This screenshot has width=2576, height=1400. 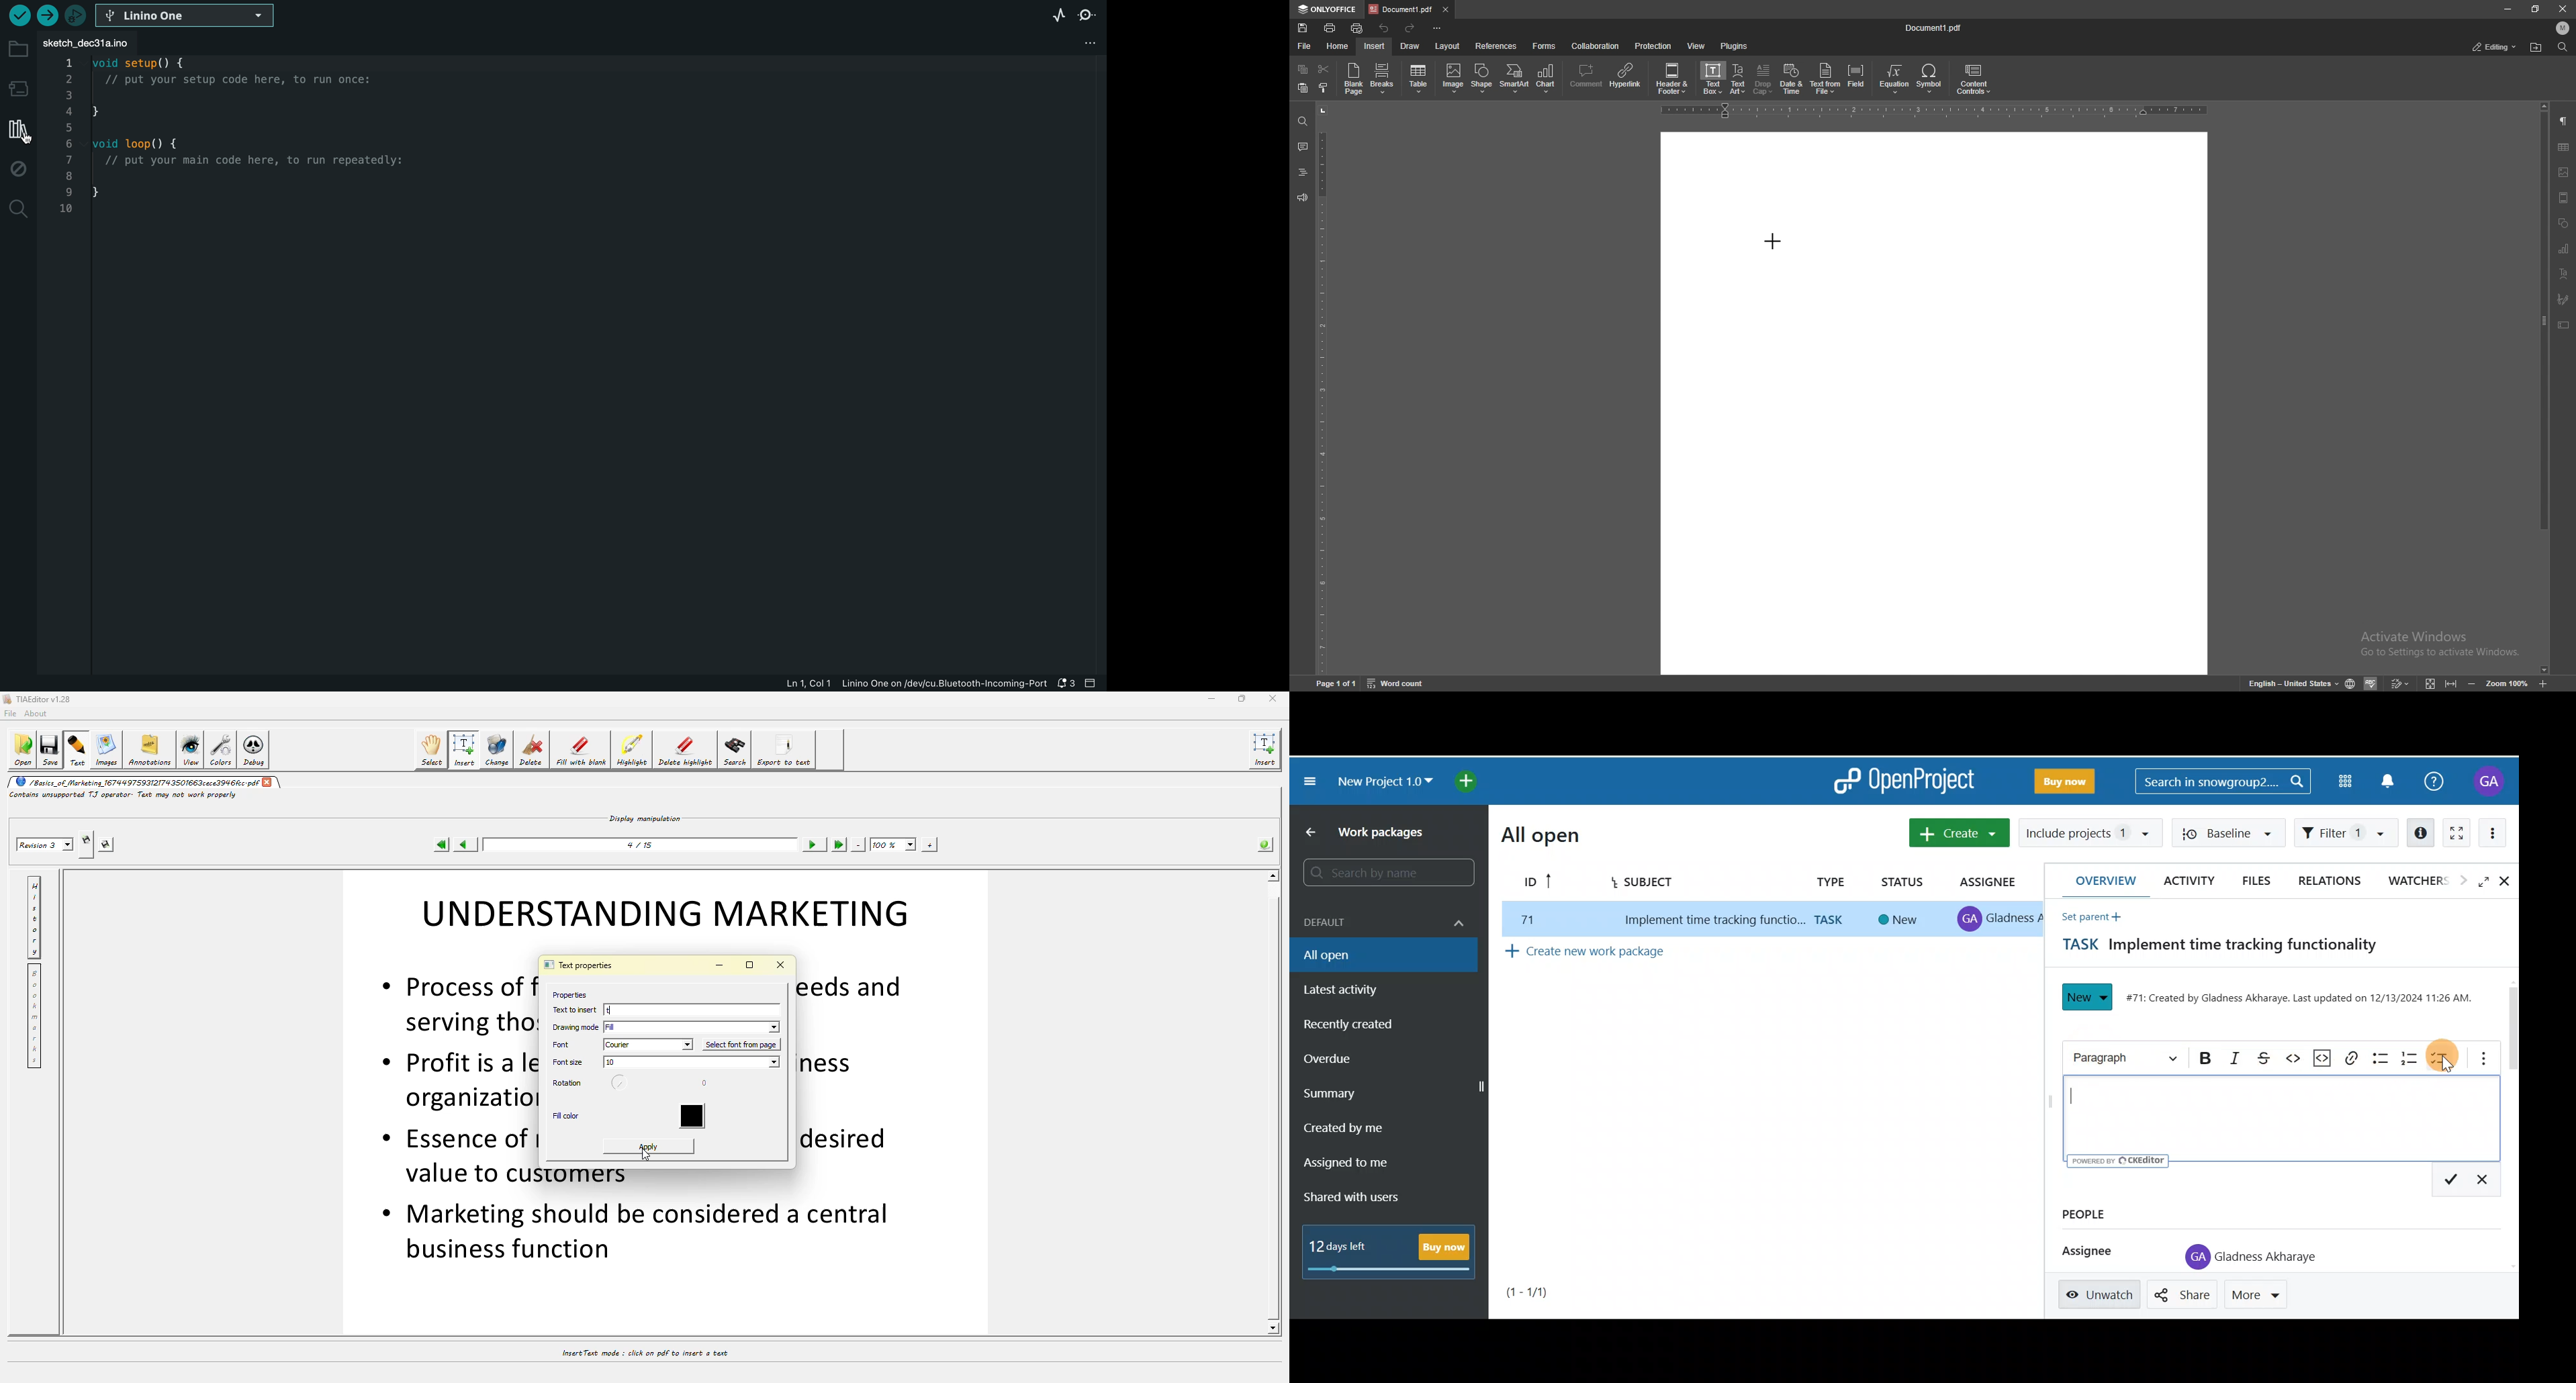 I want to click on Buy now, so click(x=1446, y=1247).